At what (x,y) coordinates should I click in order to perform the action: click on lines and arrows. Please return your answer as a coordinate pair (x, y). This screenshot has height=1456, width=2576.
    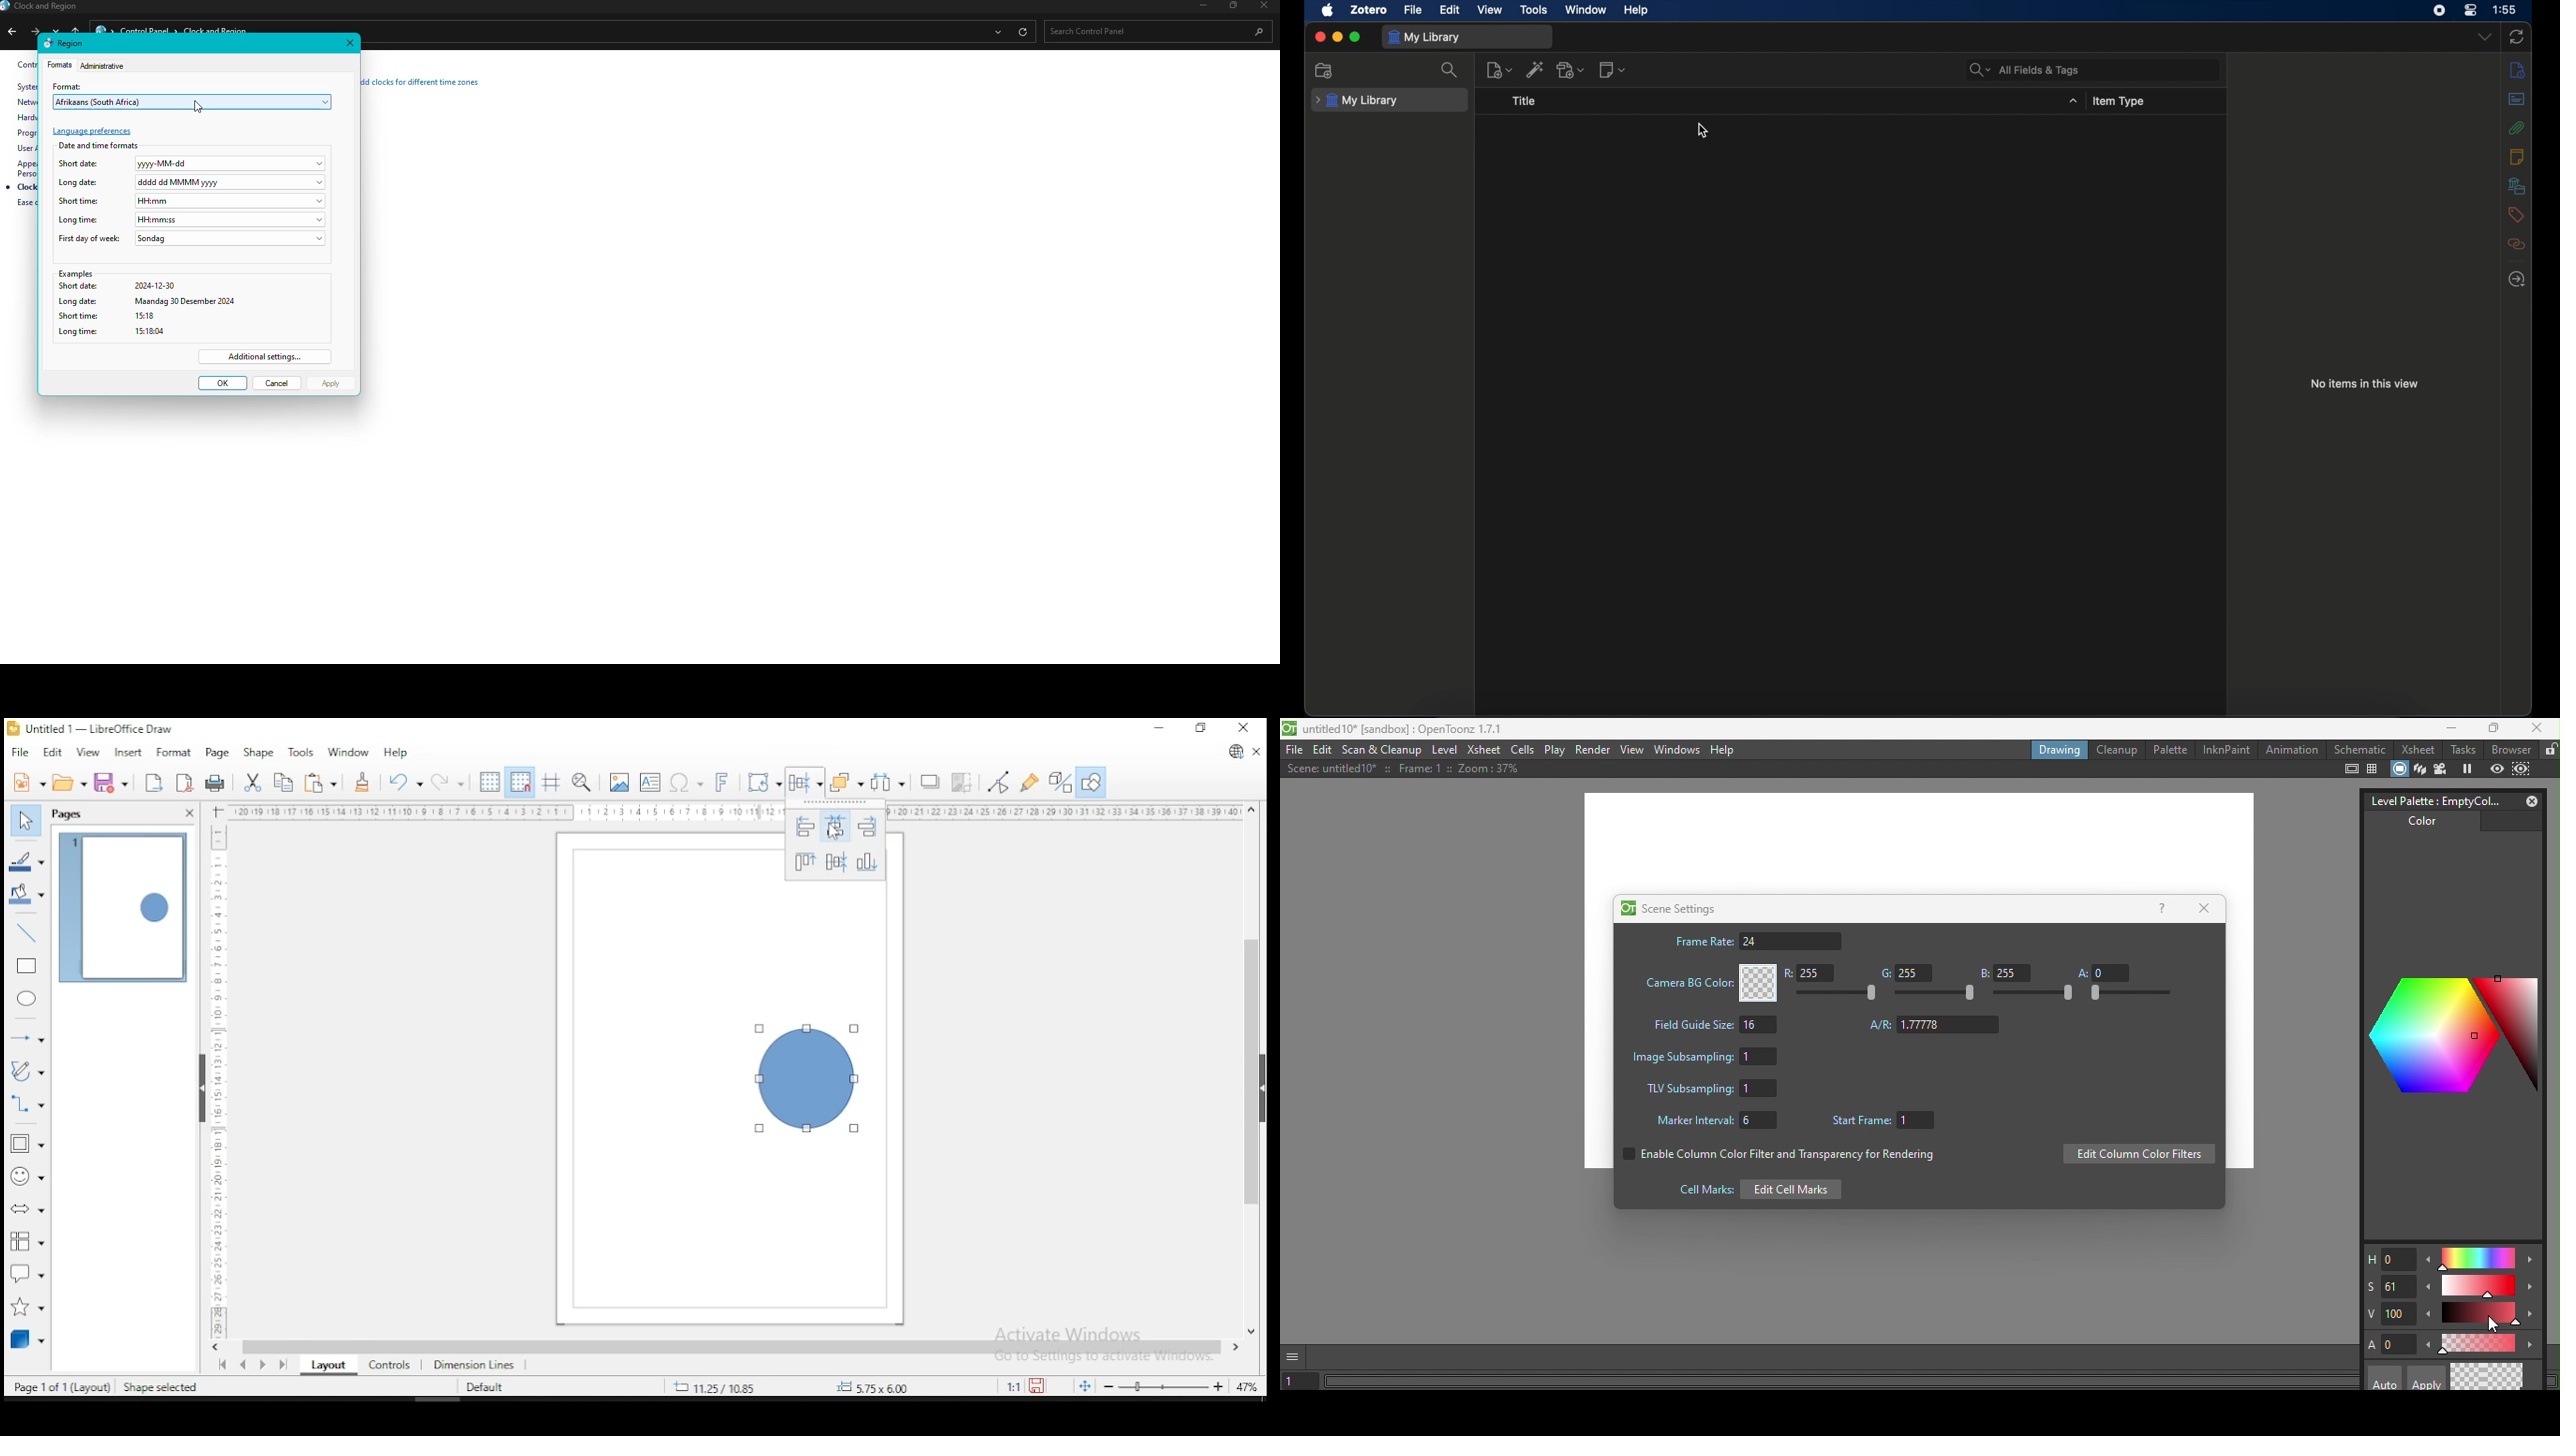
    Looking at the image, I should click on (28, 1037).